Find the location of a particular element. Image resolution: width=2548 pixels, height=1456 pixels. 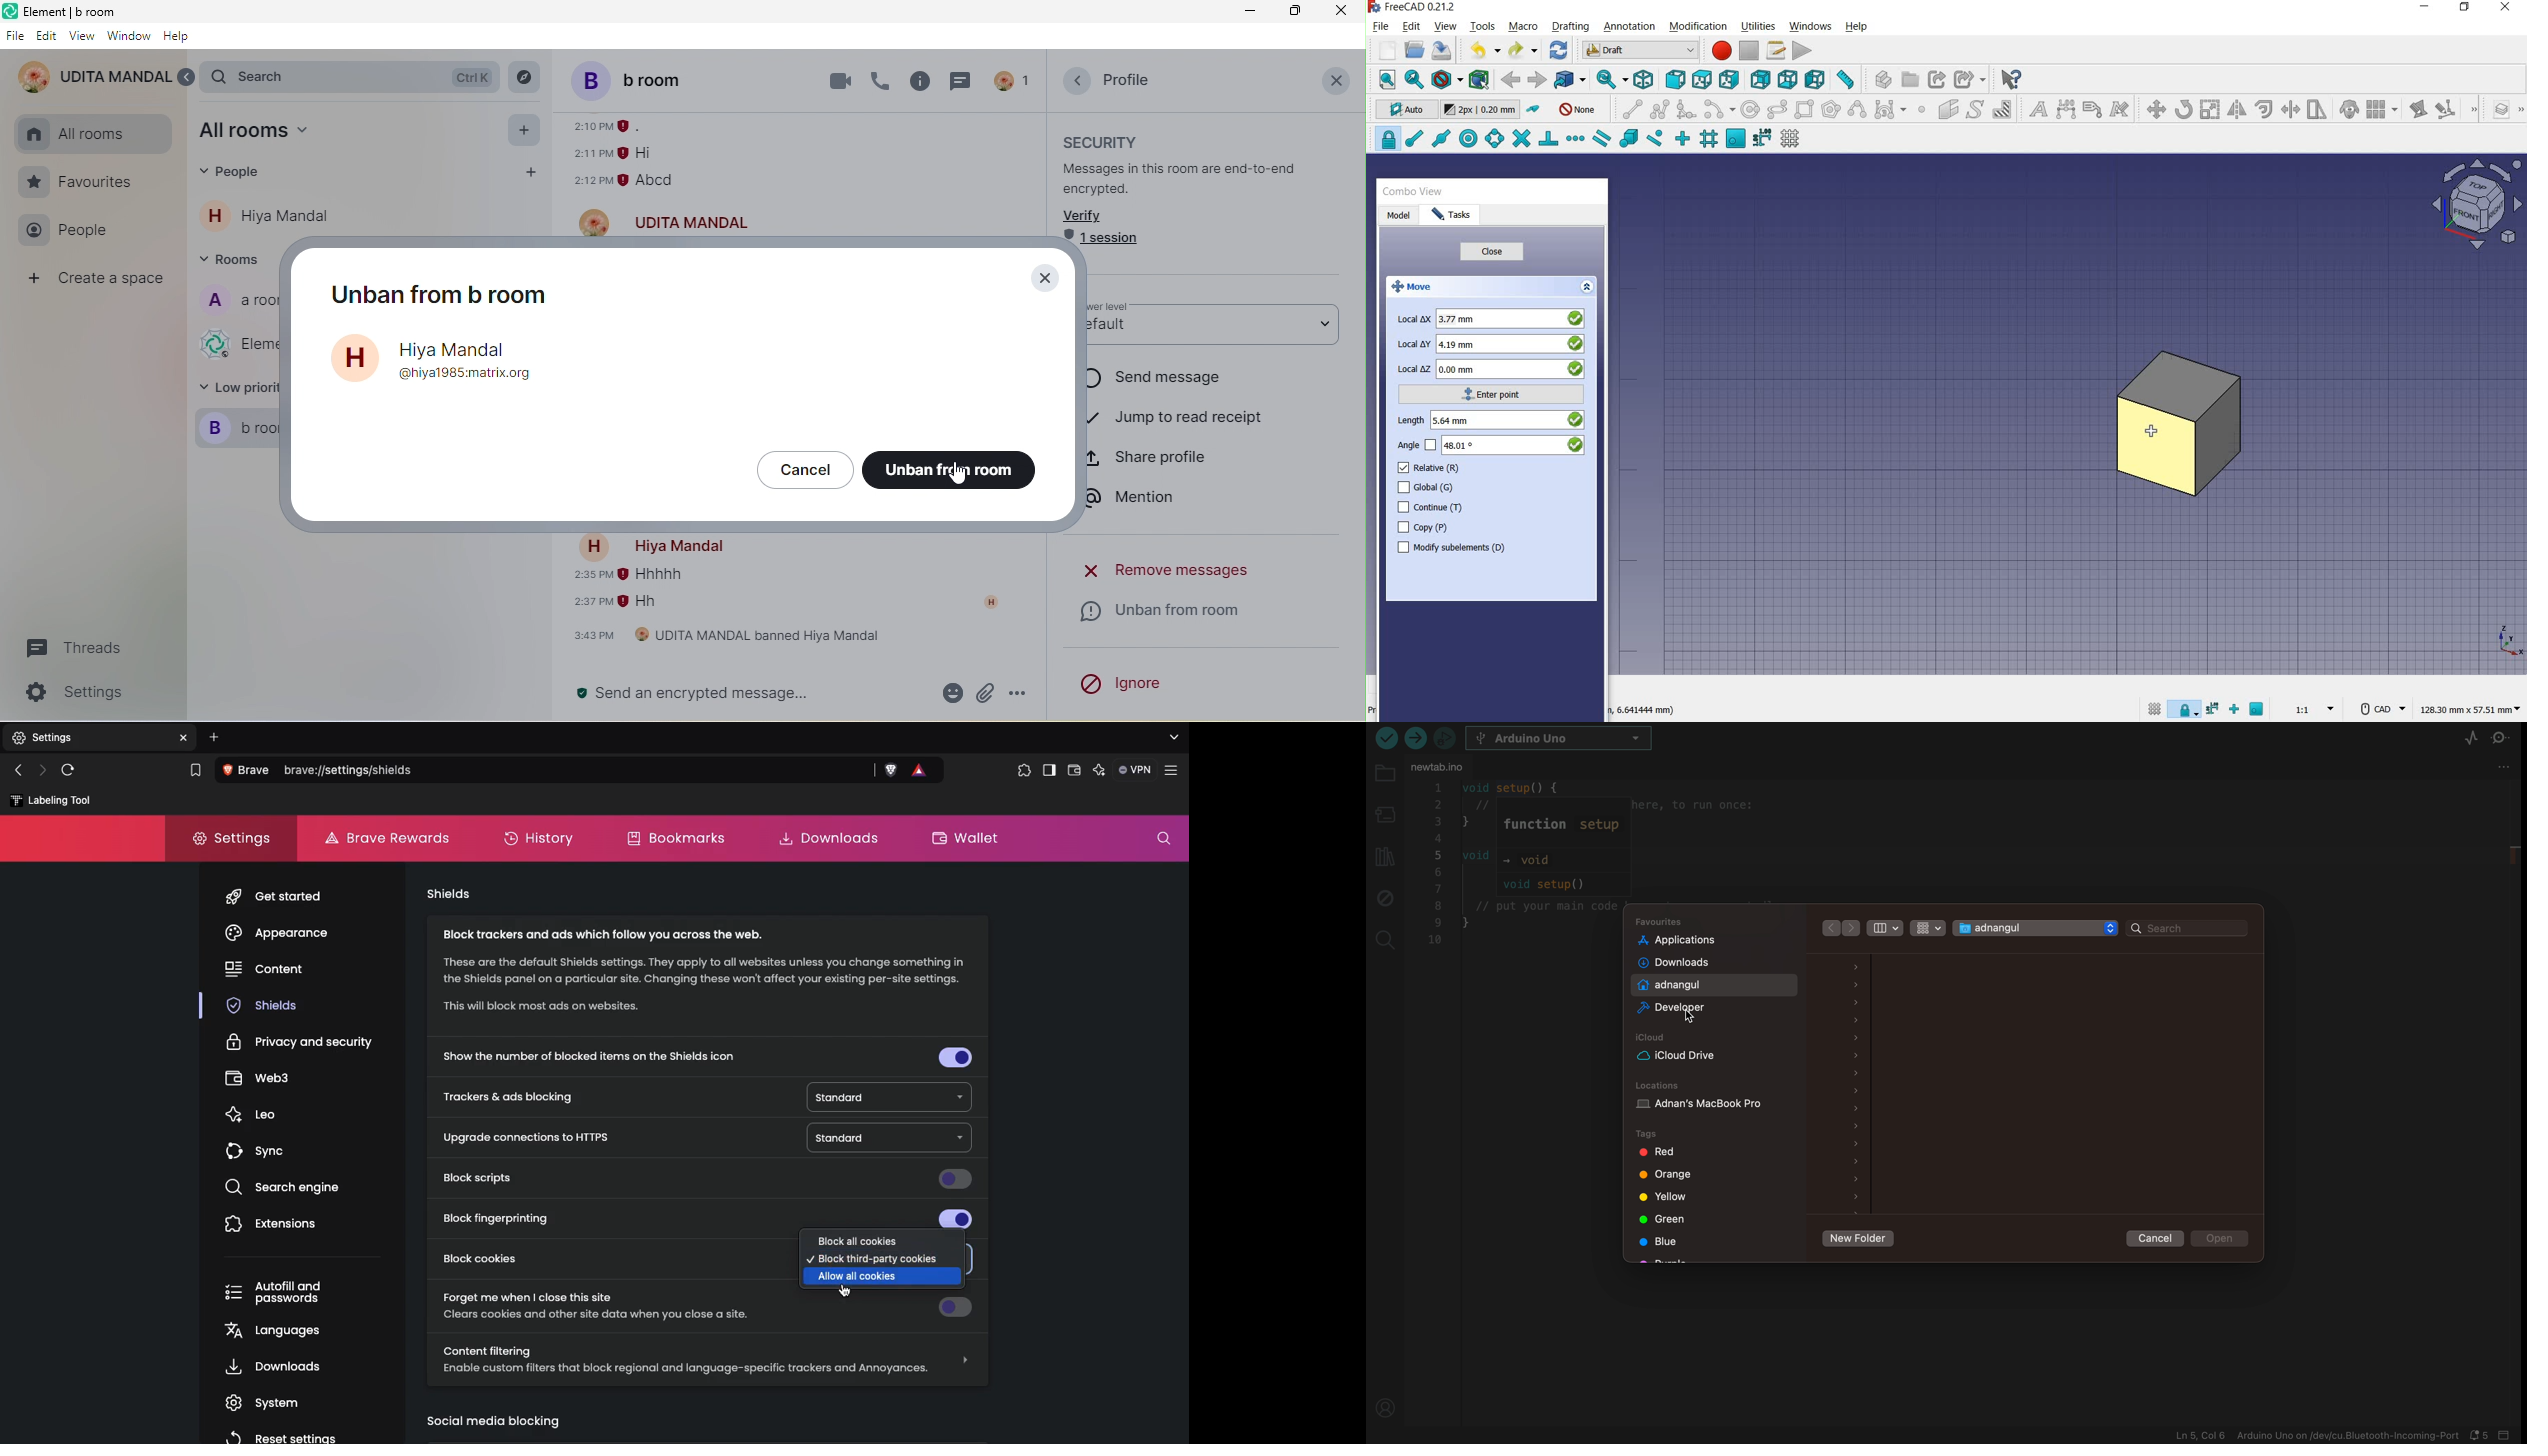

tags is located at coordinates (1665, 1242).